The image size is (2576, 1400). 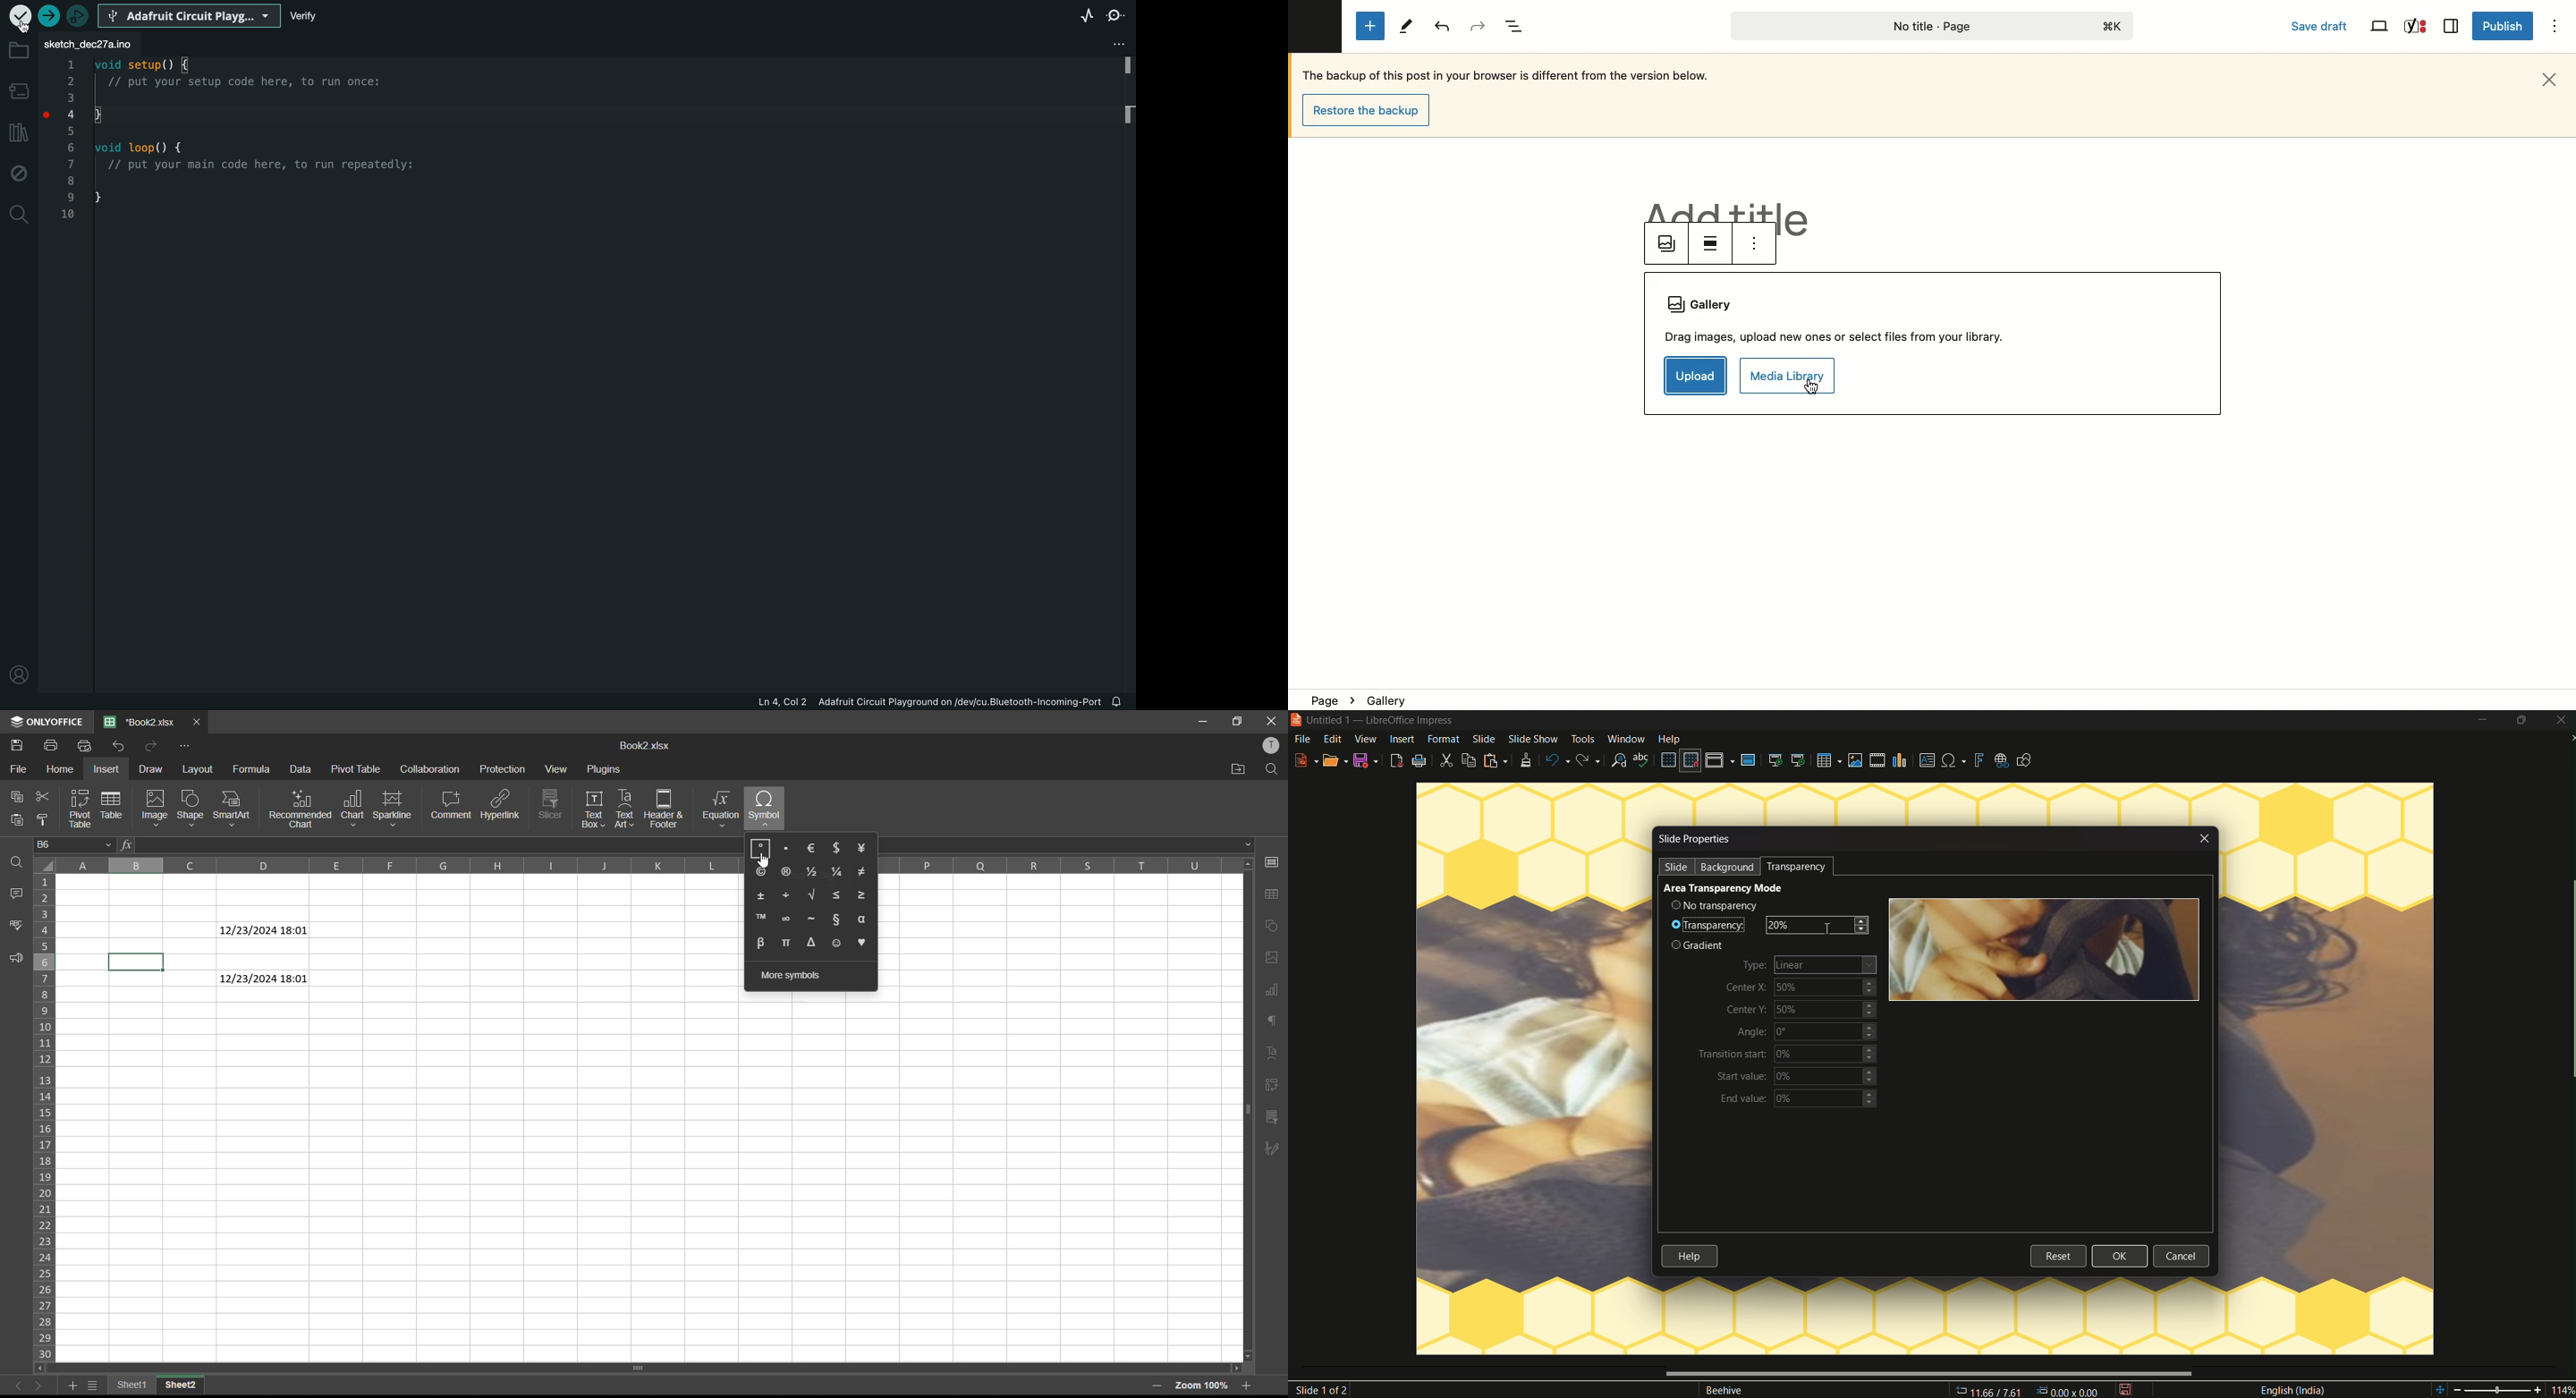 What do you see at coordinates (1693, 1258) in the screenshot?
I see `help` at bounding box center [1693, 1258].